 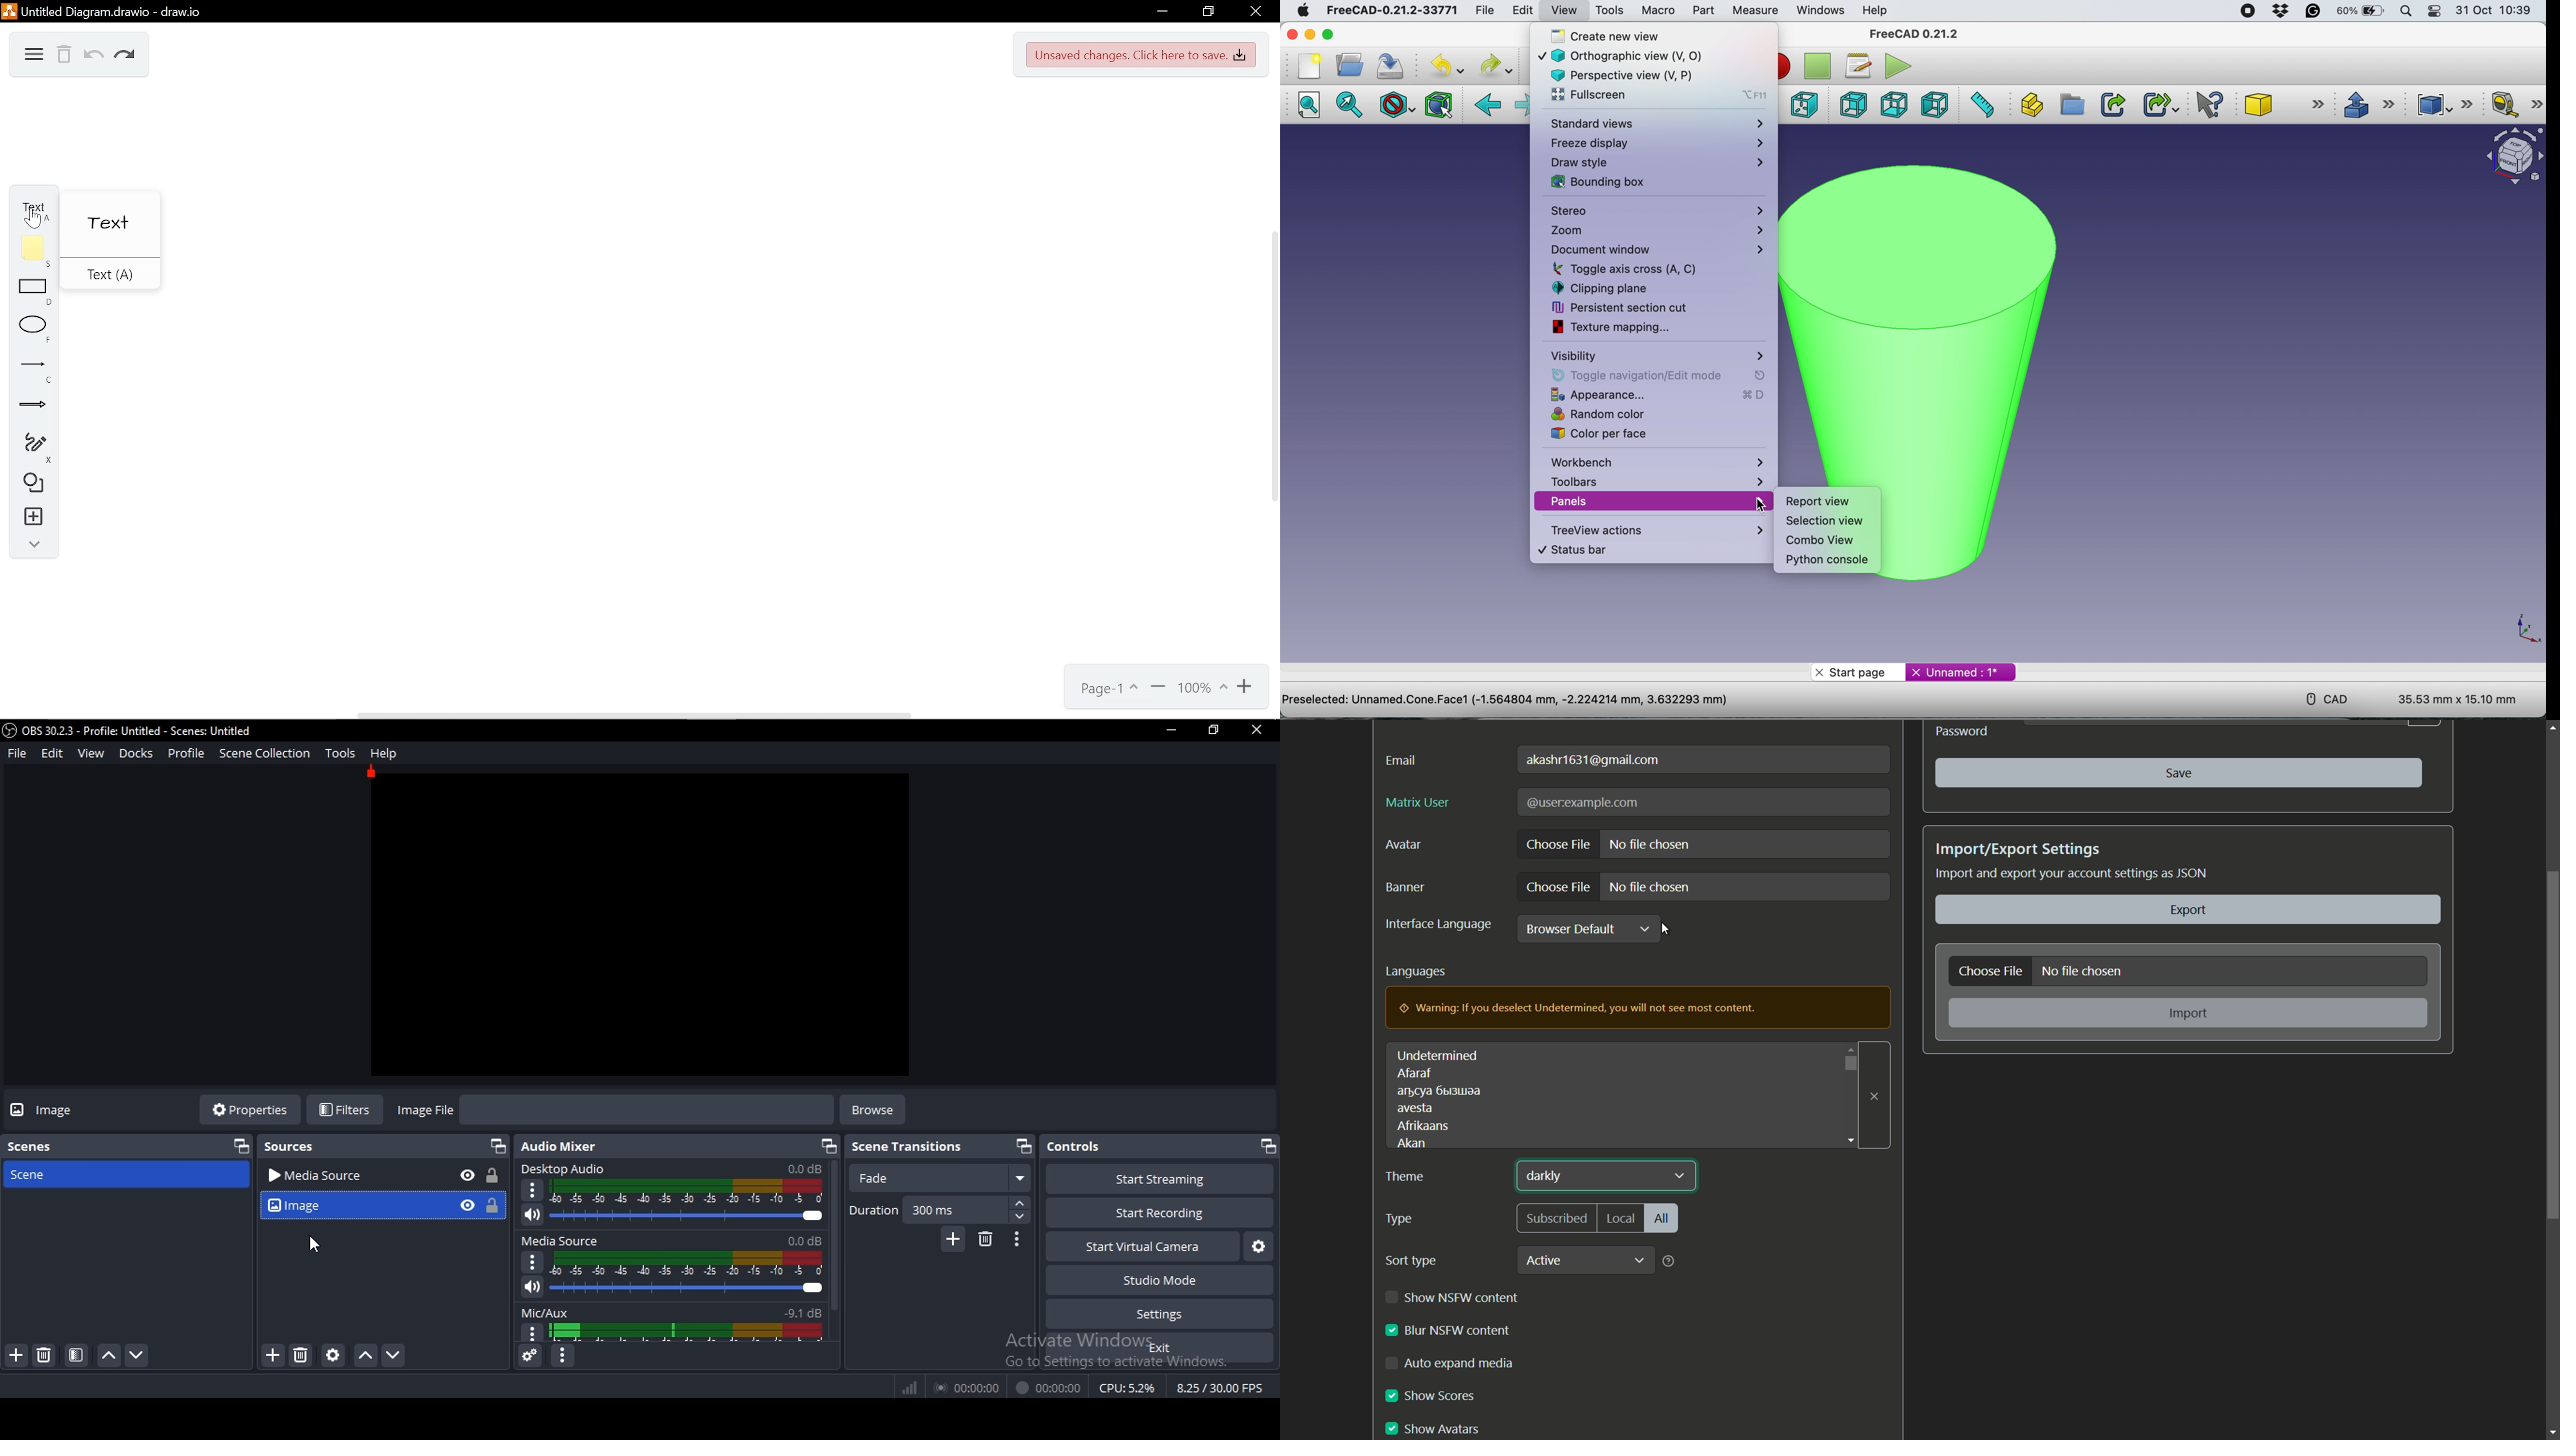 What do you see at coordinates (352, 1177) in the screenshot?
I see `media source` at bounding box center [352, 1177].